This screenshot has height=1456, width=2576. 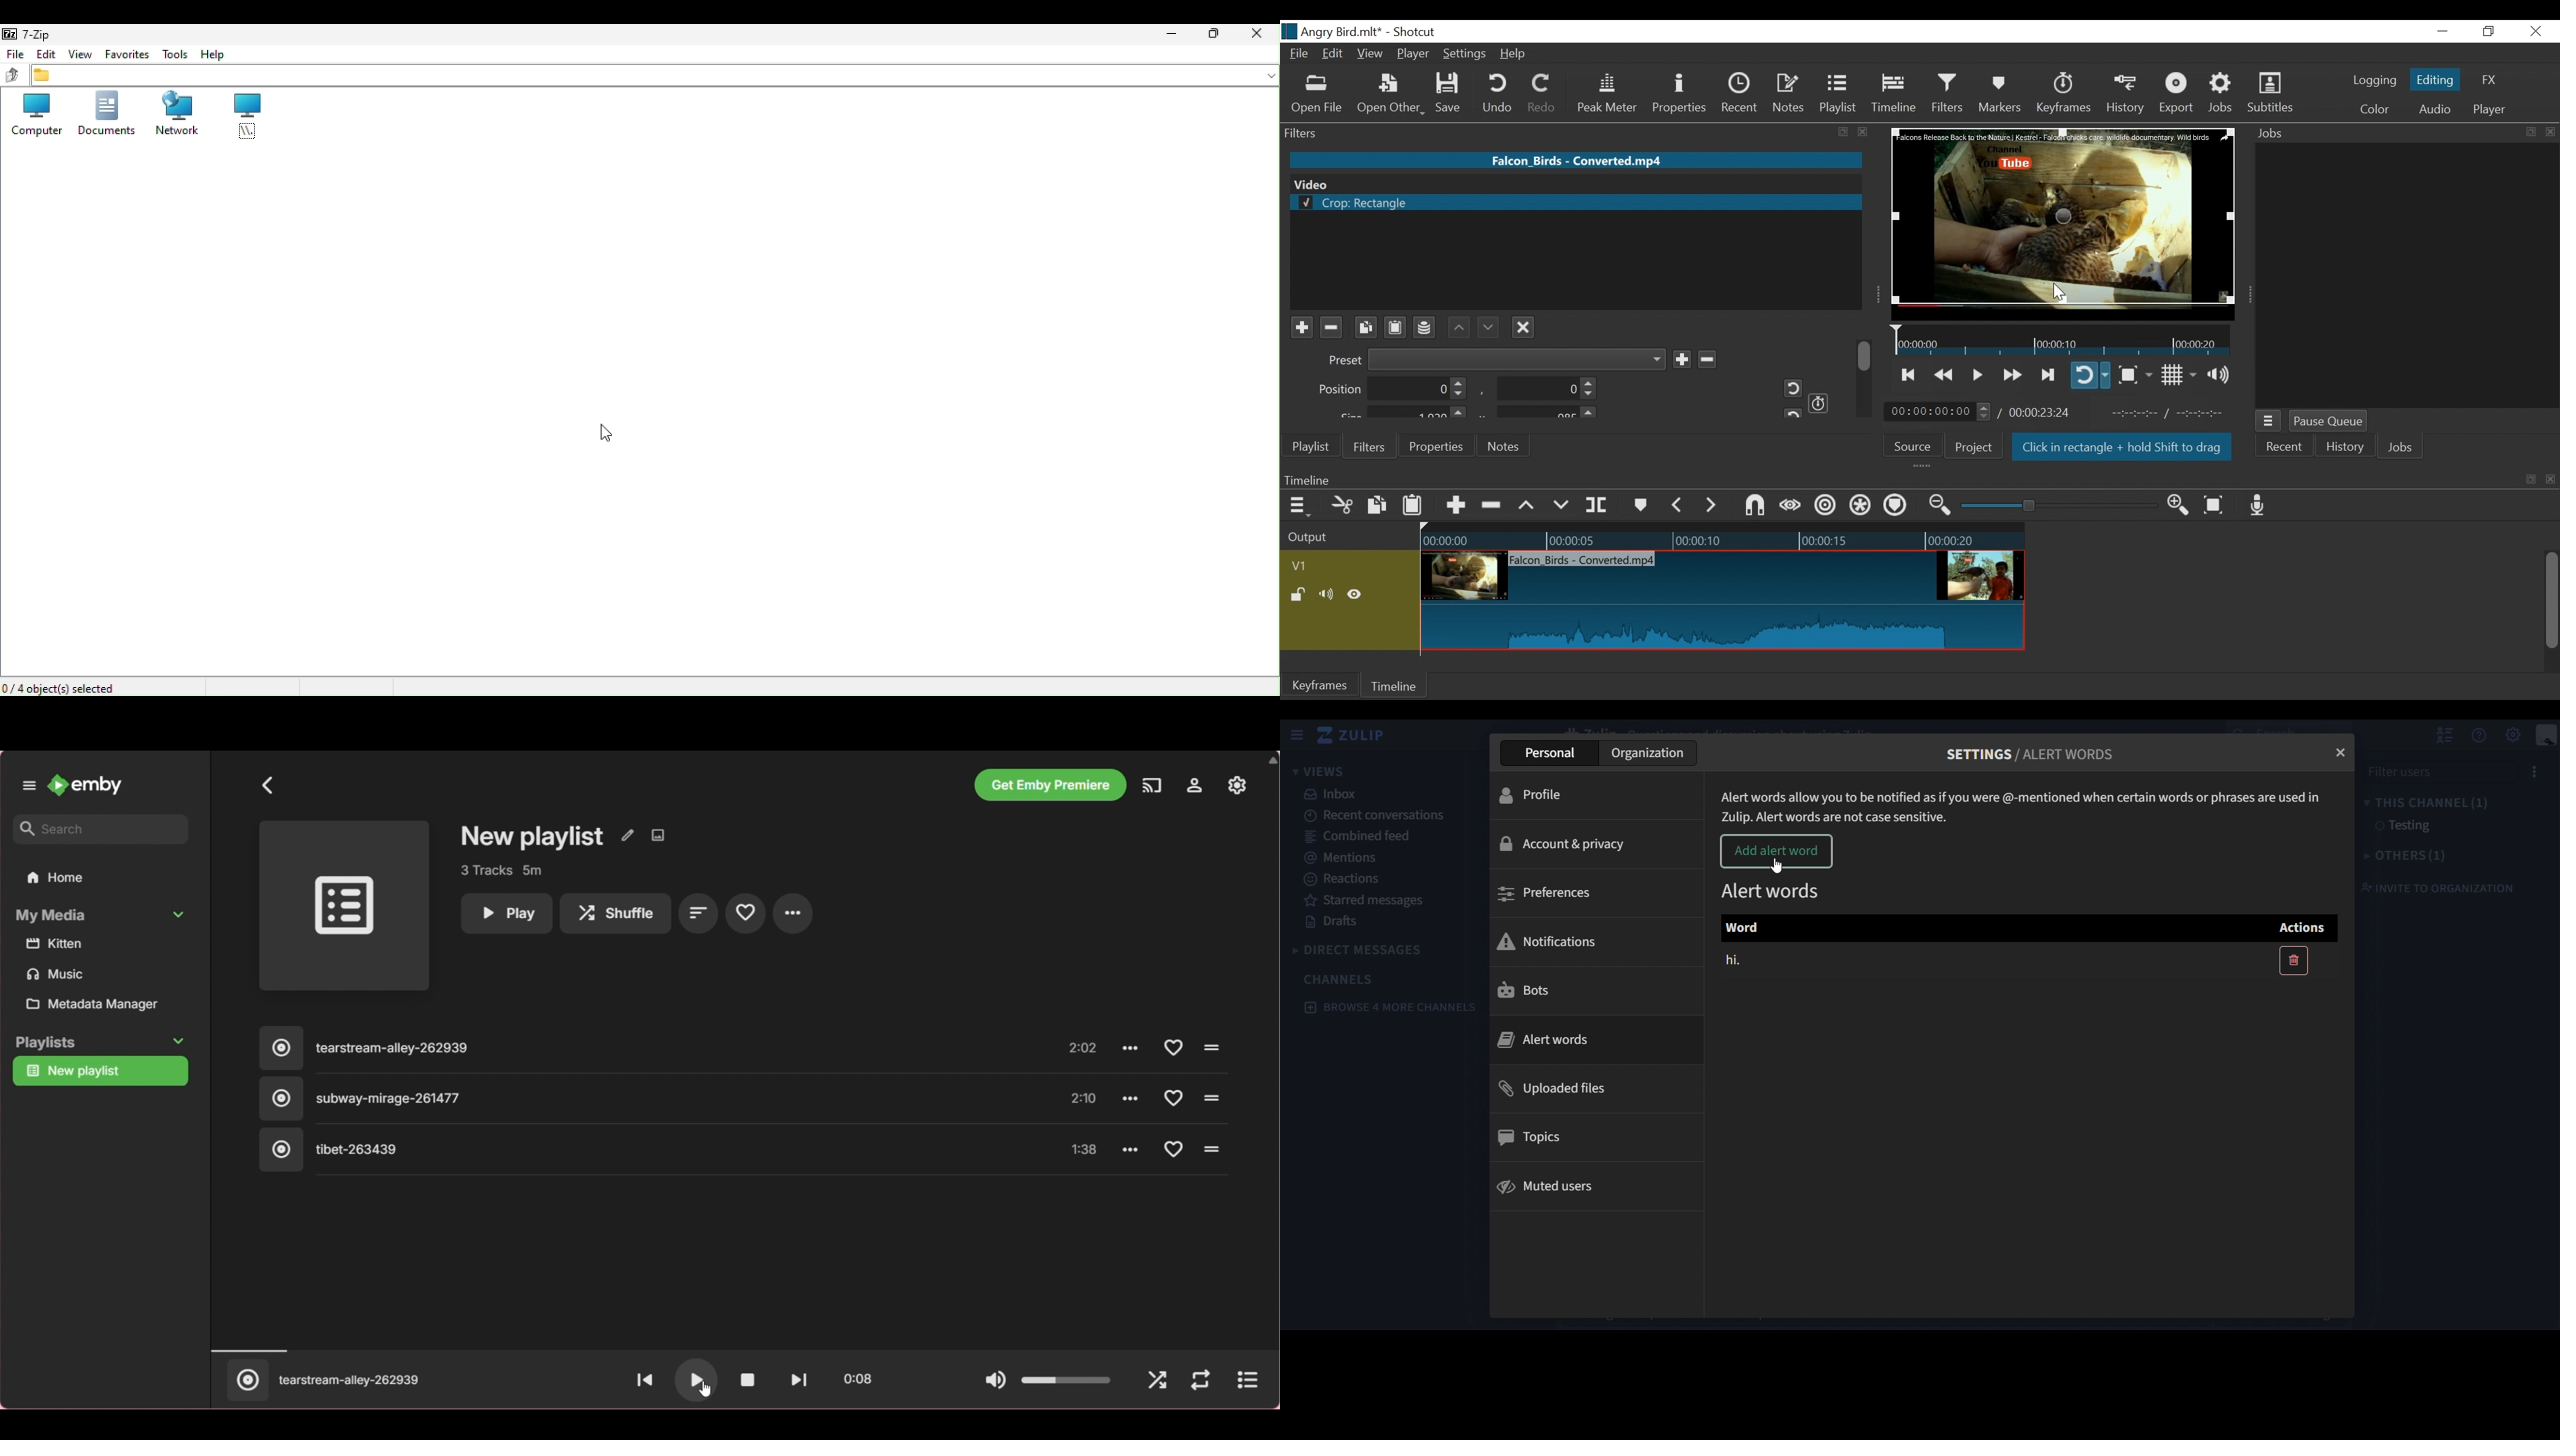 I want to click on Overwrite, so click(x=1561, y=505).